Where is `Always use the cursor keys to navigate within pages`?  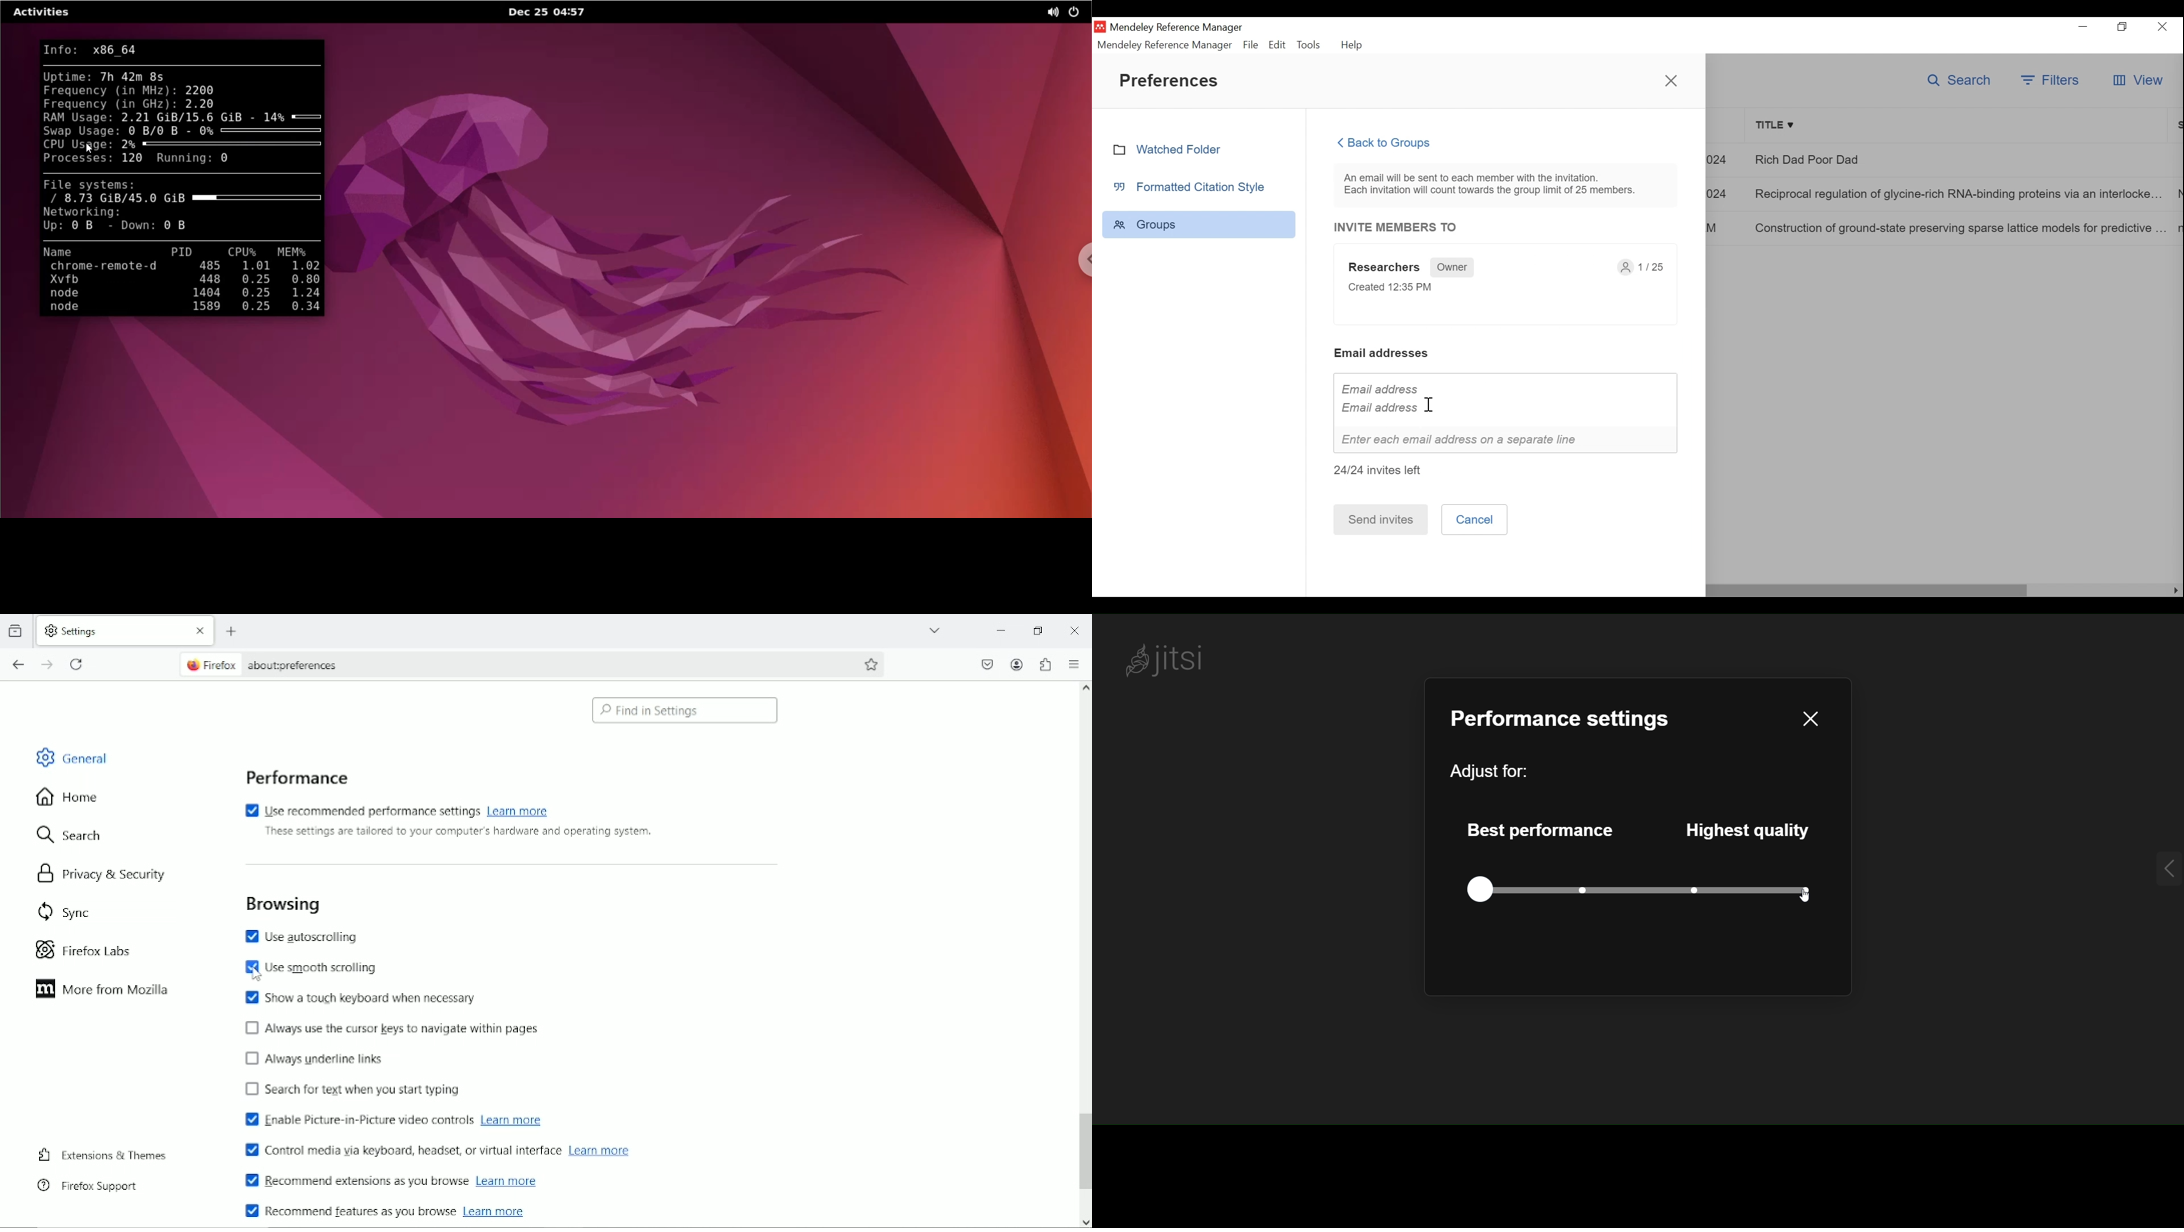
Always use the cursor keys to navigate within pages is located at coordinates (407, 1027).